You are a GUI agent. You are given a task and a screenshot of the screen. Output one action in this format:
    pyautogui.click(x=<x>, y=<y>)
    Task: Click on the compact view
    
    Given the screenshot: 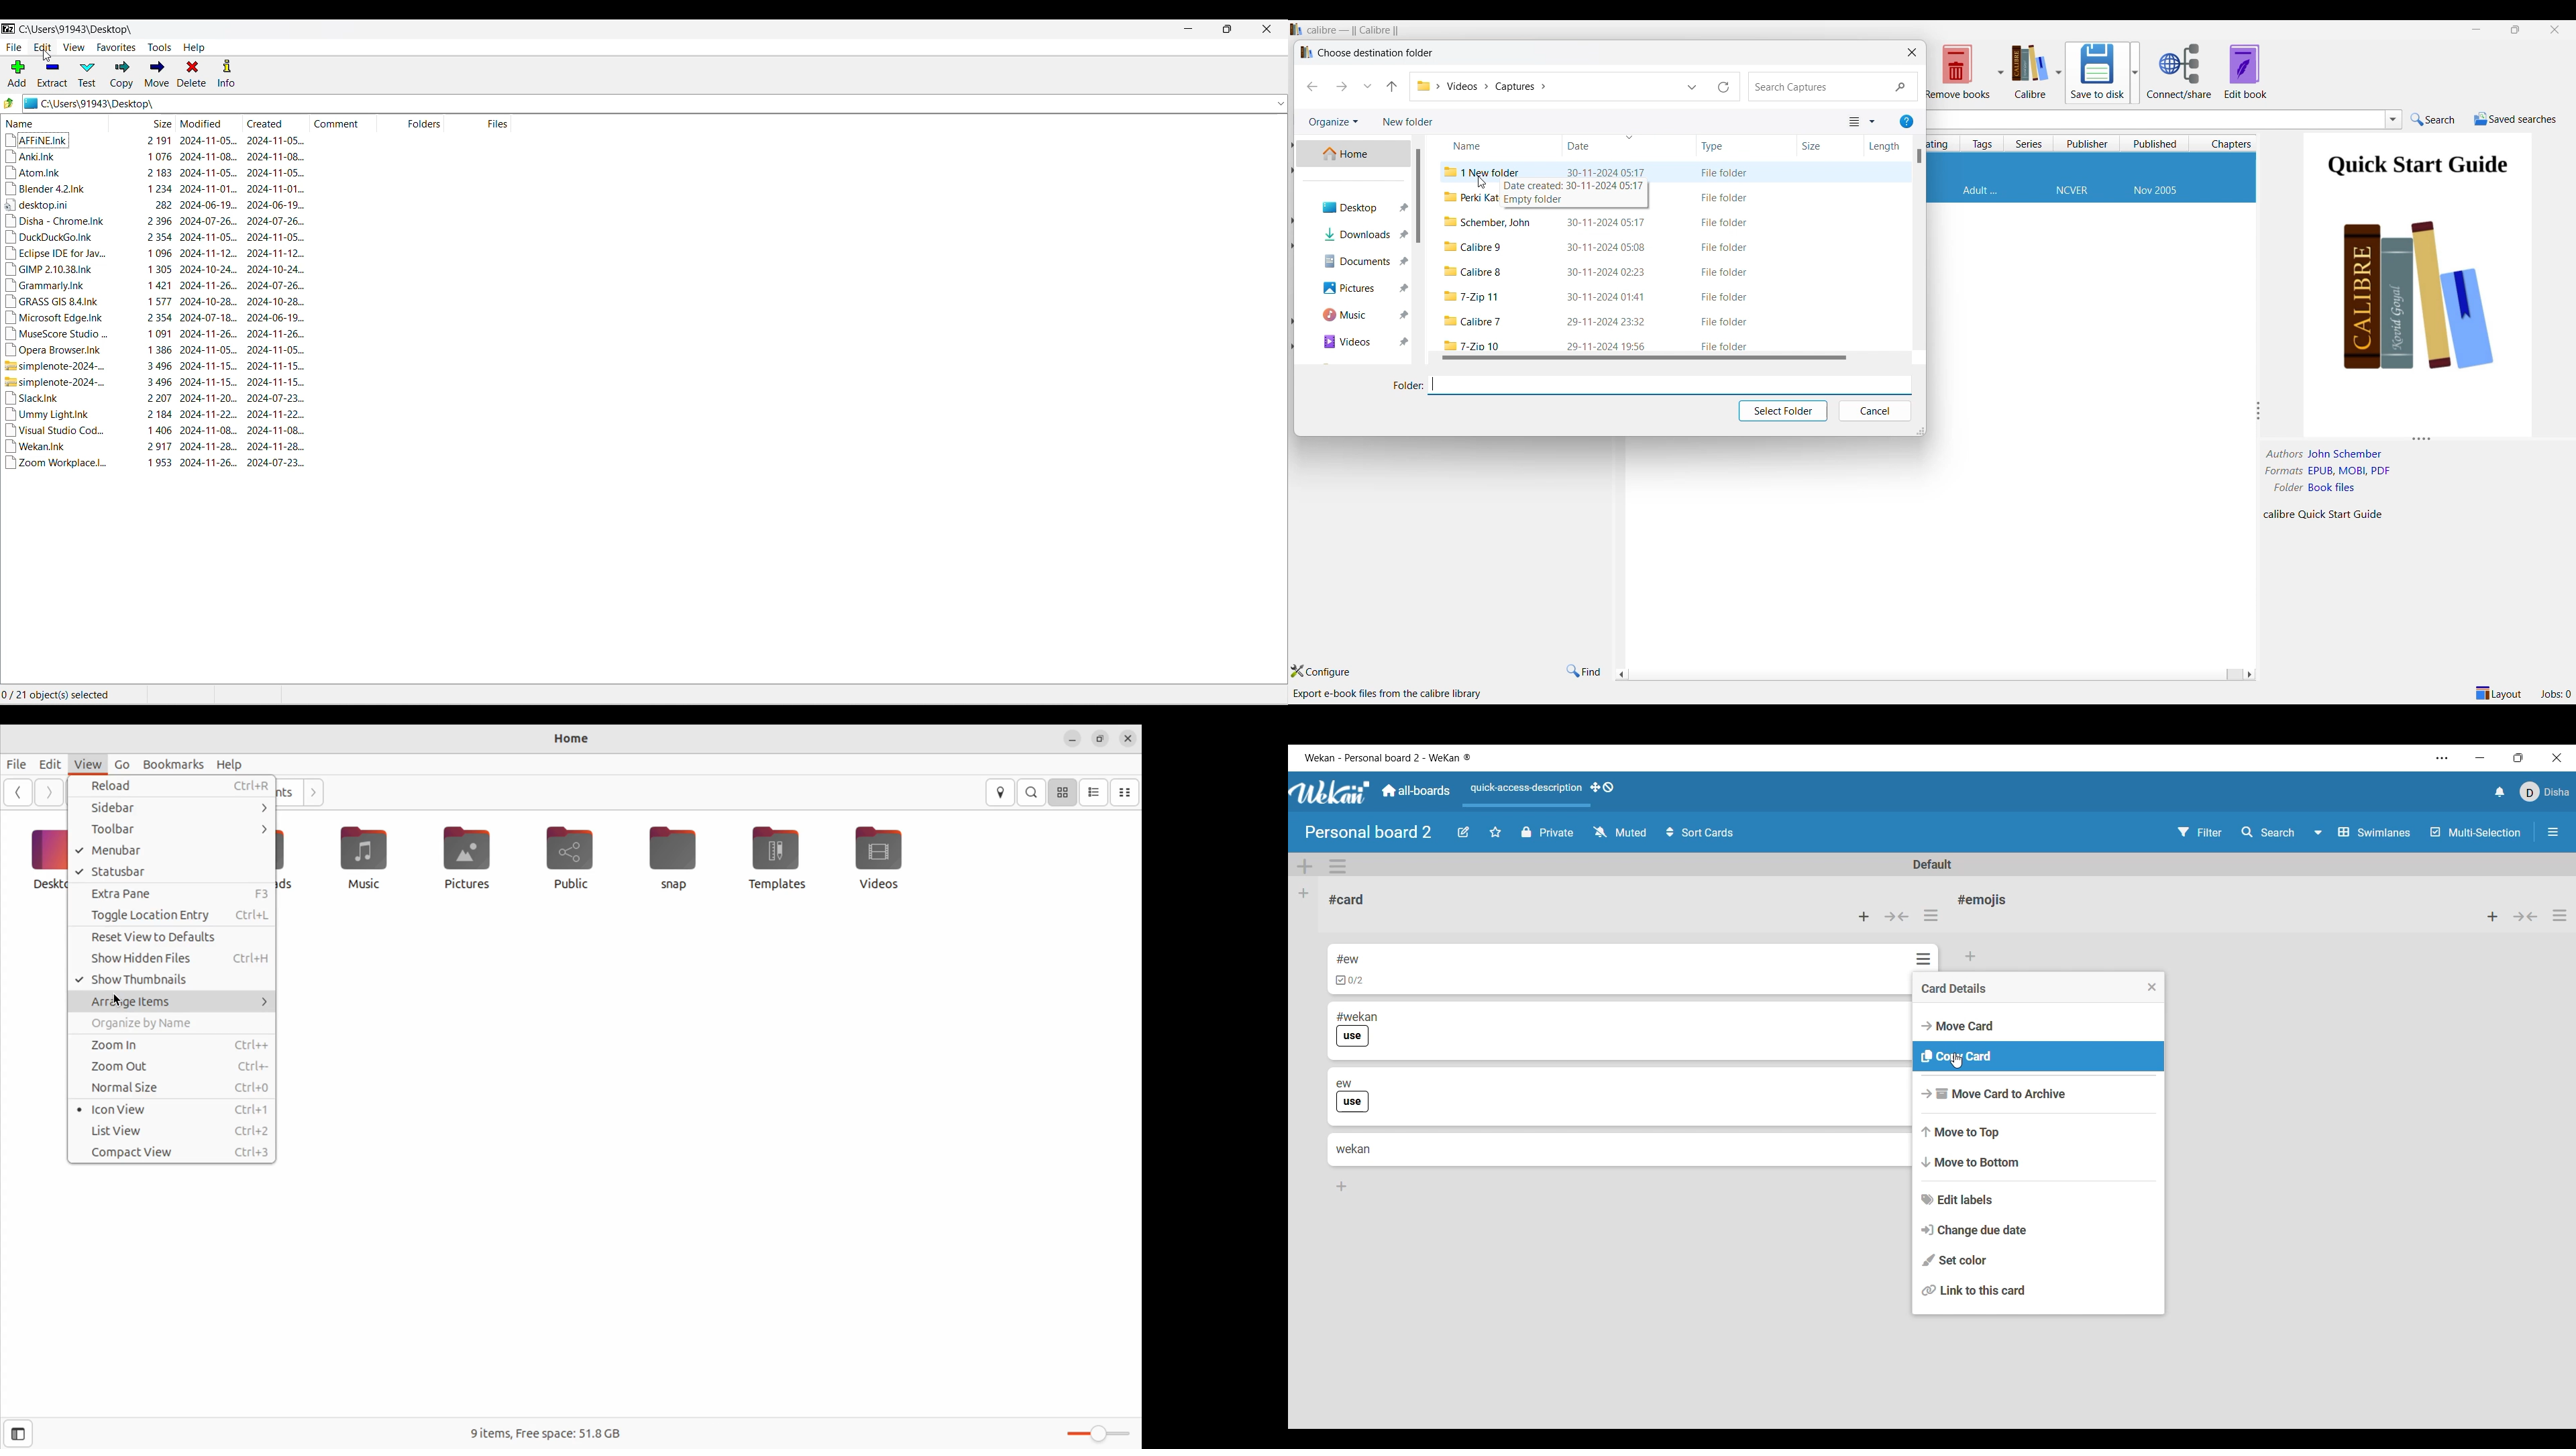 What is the action you would take?
    pyautogui.click(x=1127, y=791)
    